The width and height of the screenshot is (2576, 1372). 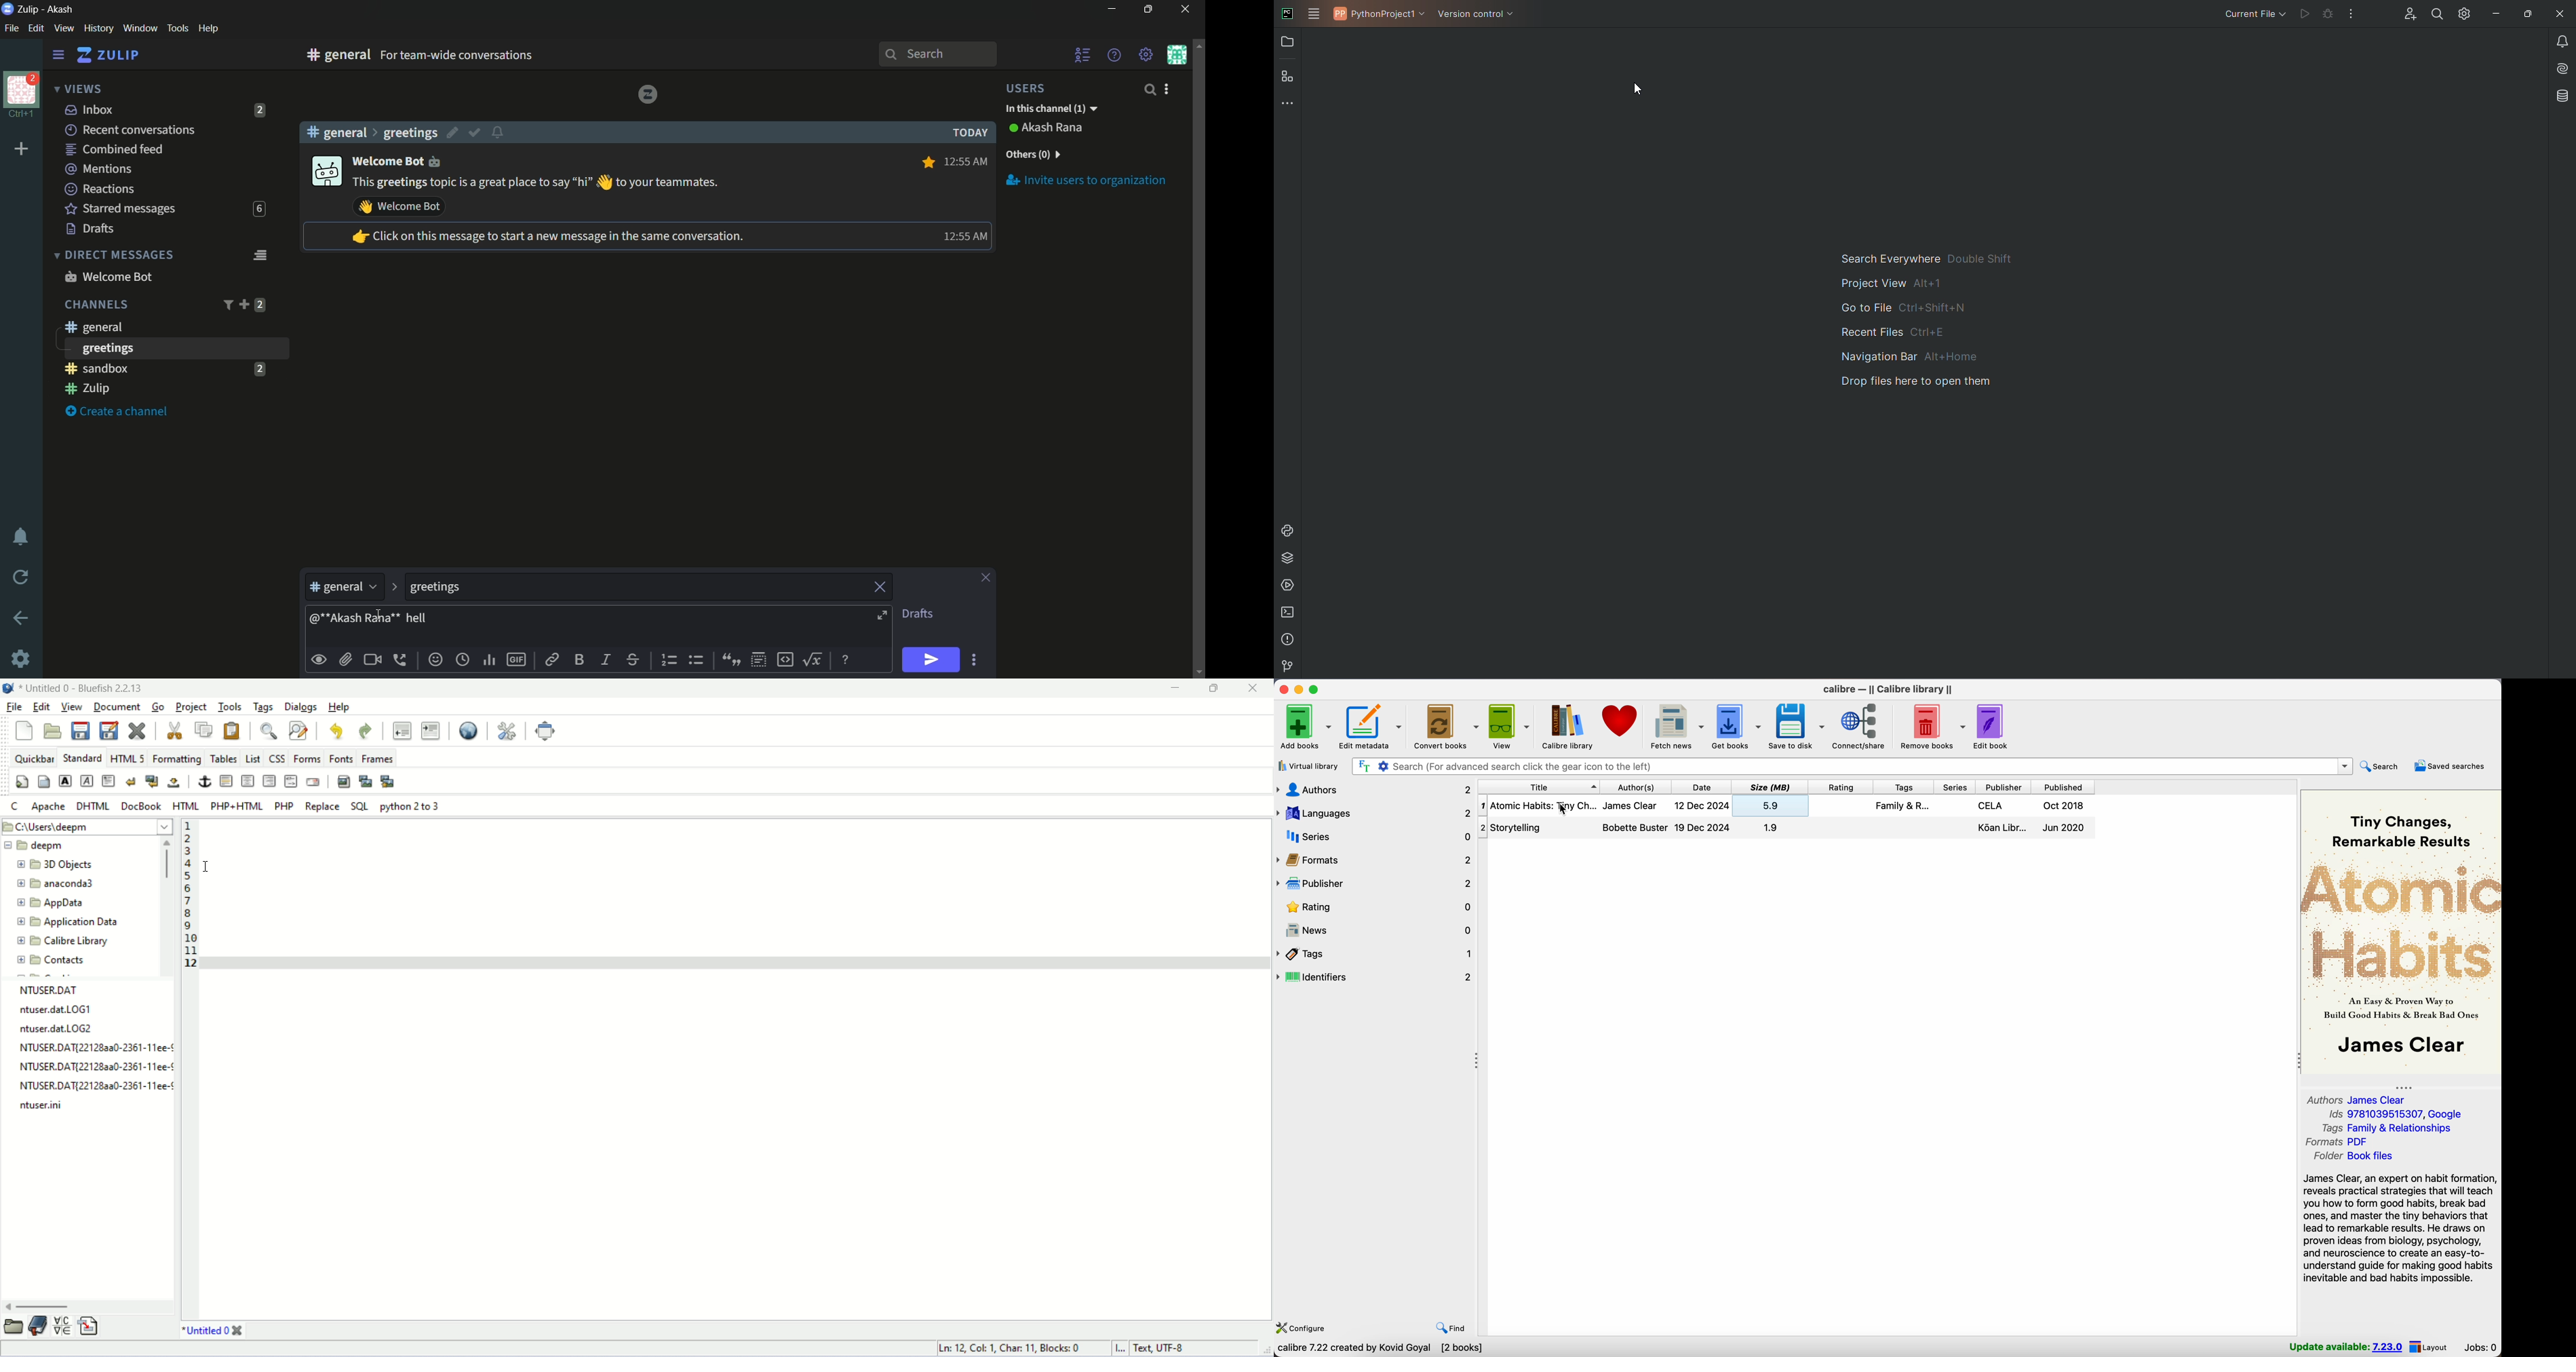 What do you see at coordinates (81, 902) in the screenshot?
I see `folder name` at bounding box center [81, 902].